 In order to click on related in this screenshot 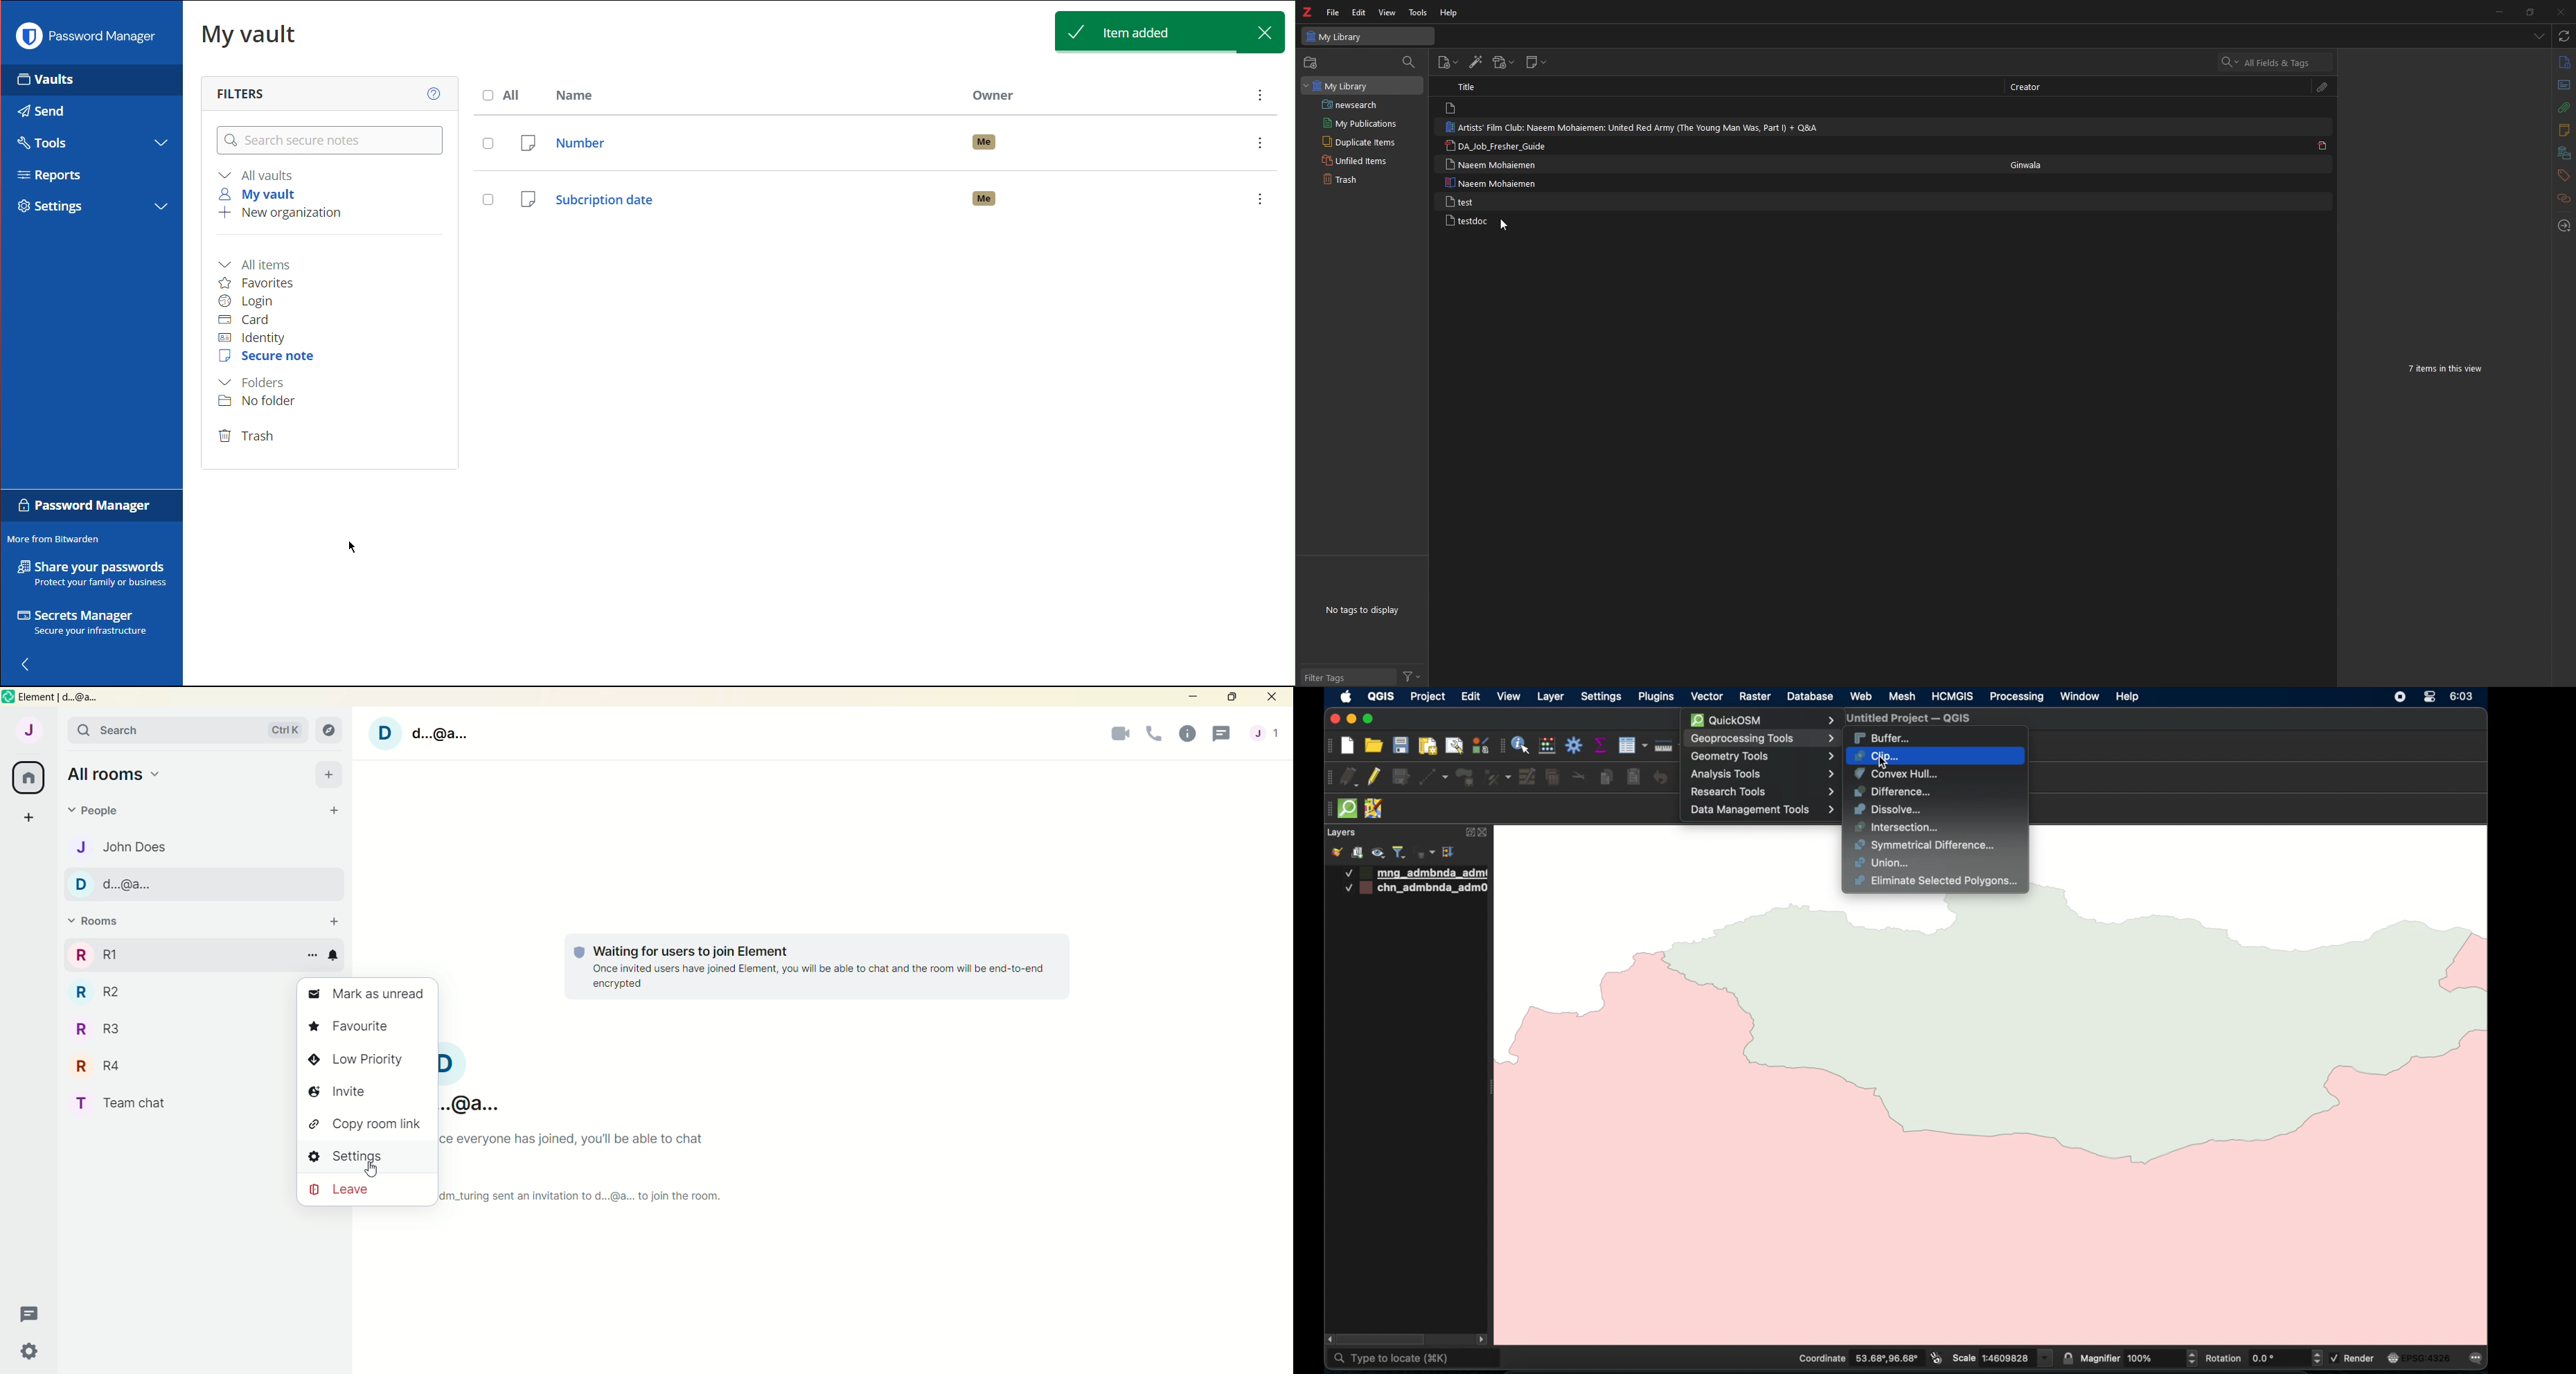, I will do `click(2565, 199)`.